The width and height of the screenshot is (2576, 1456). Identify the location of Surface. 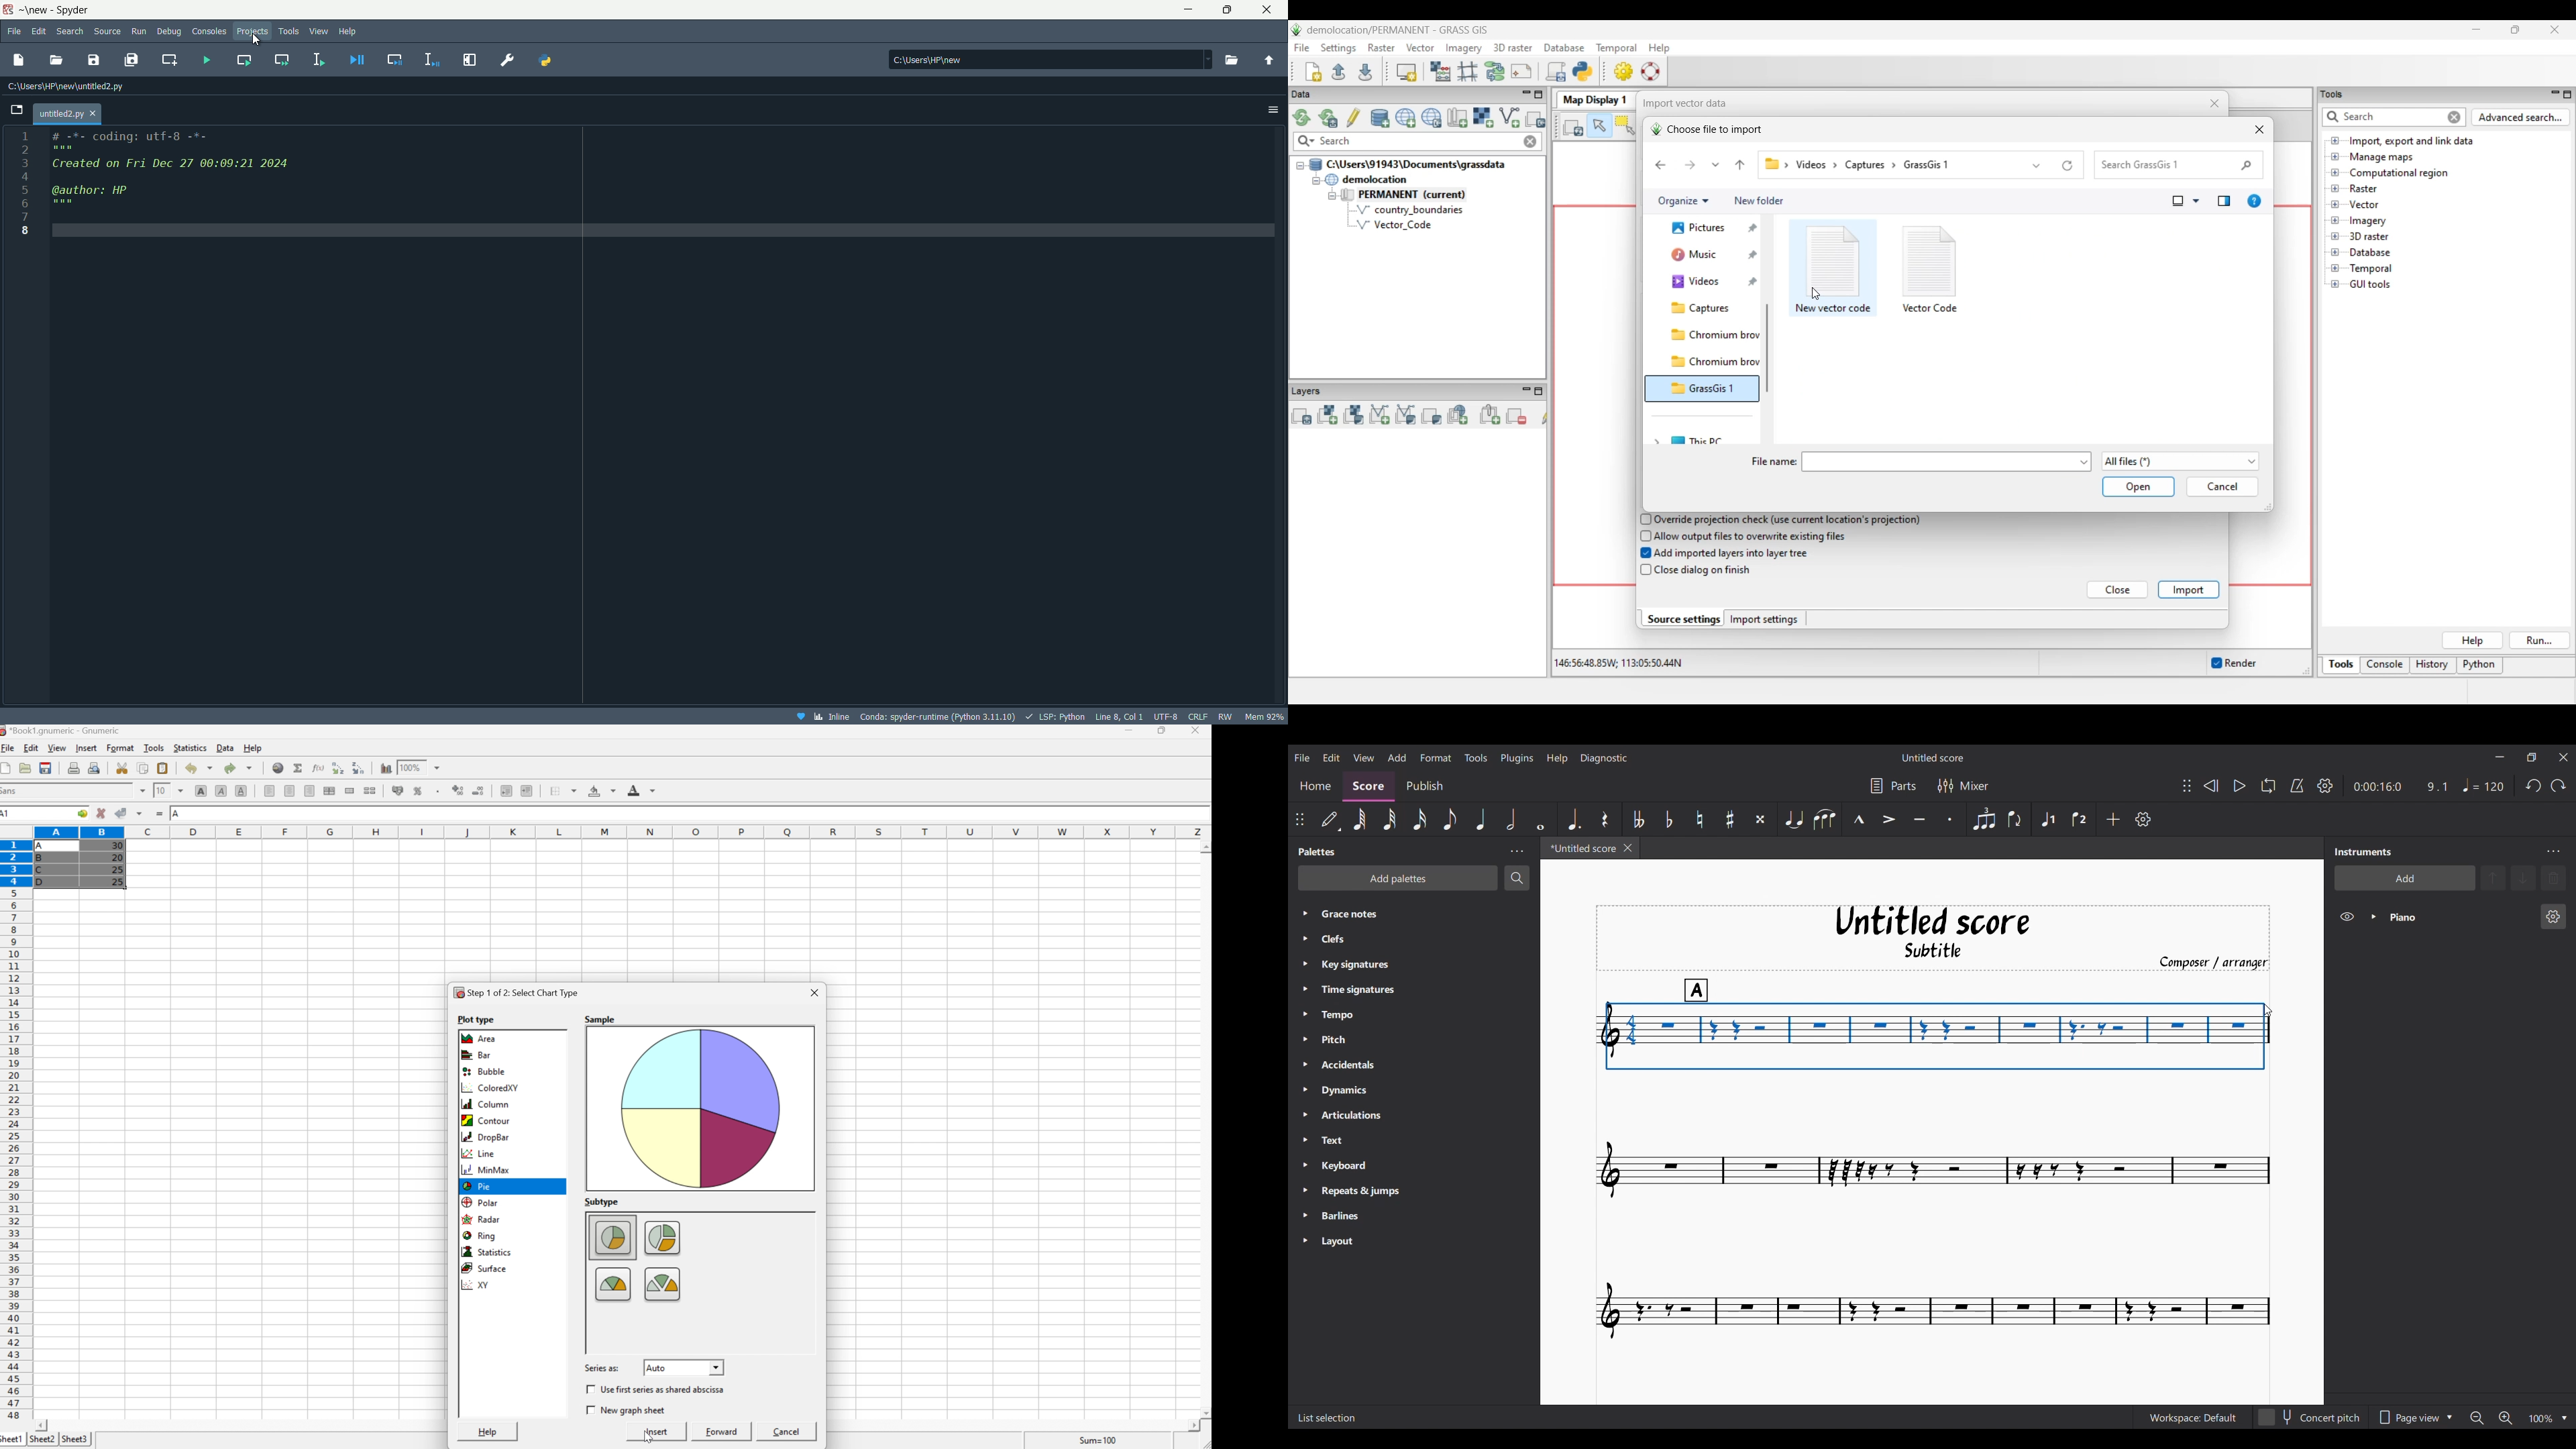
(483, 1269).